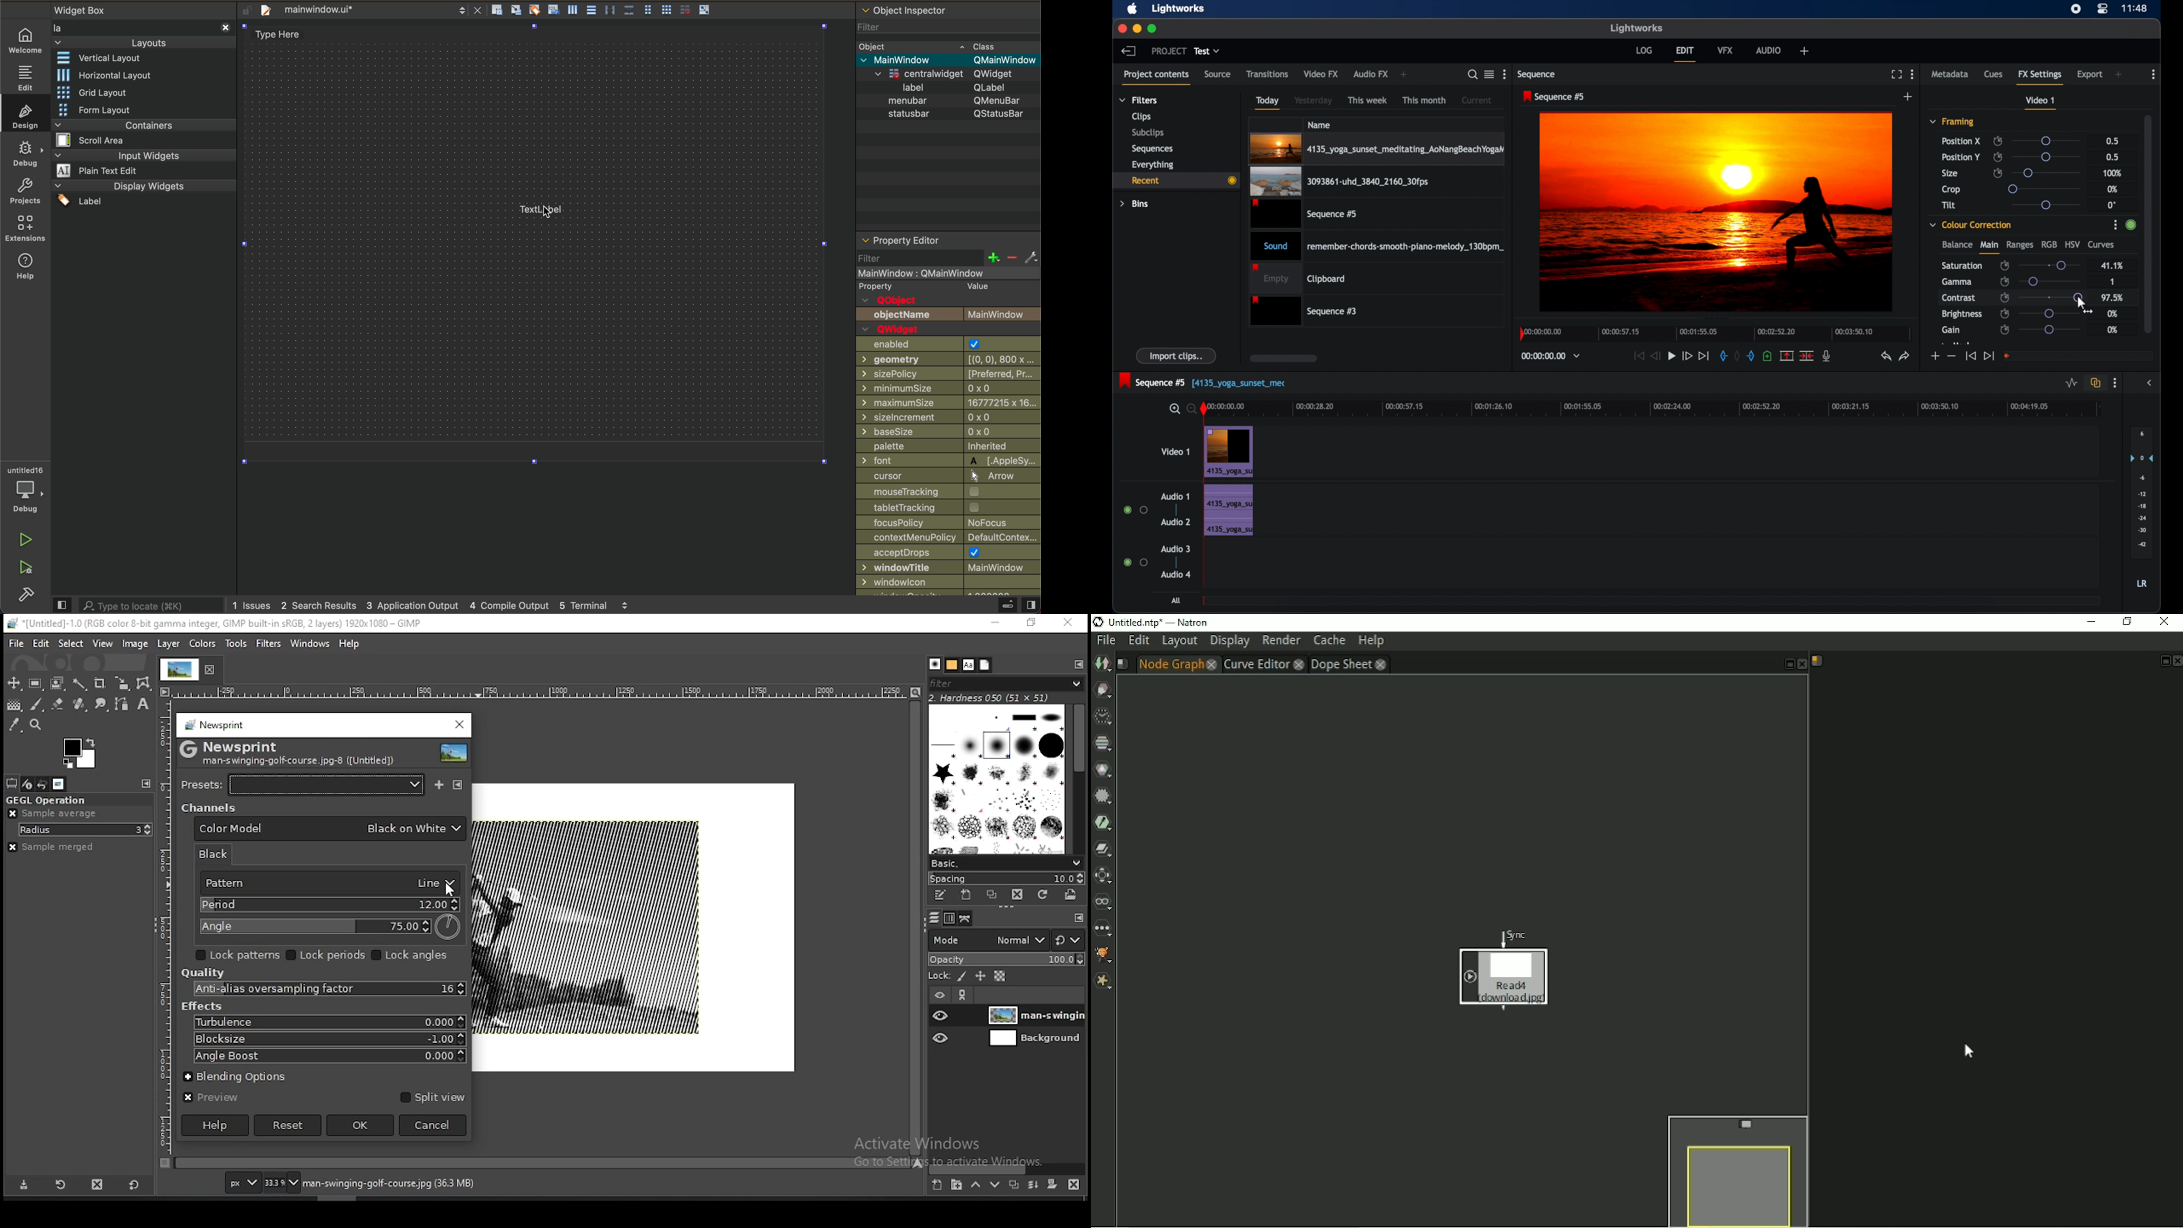  What do you see at coordinates (101, 684) in the screenshot?
I see `crop tool` at bounding box center [101, 684].